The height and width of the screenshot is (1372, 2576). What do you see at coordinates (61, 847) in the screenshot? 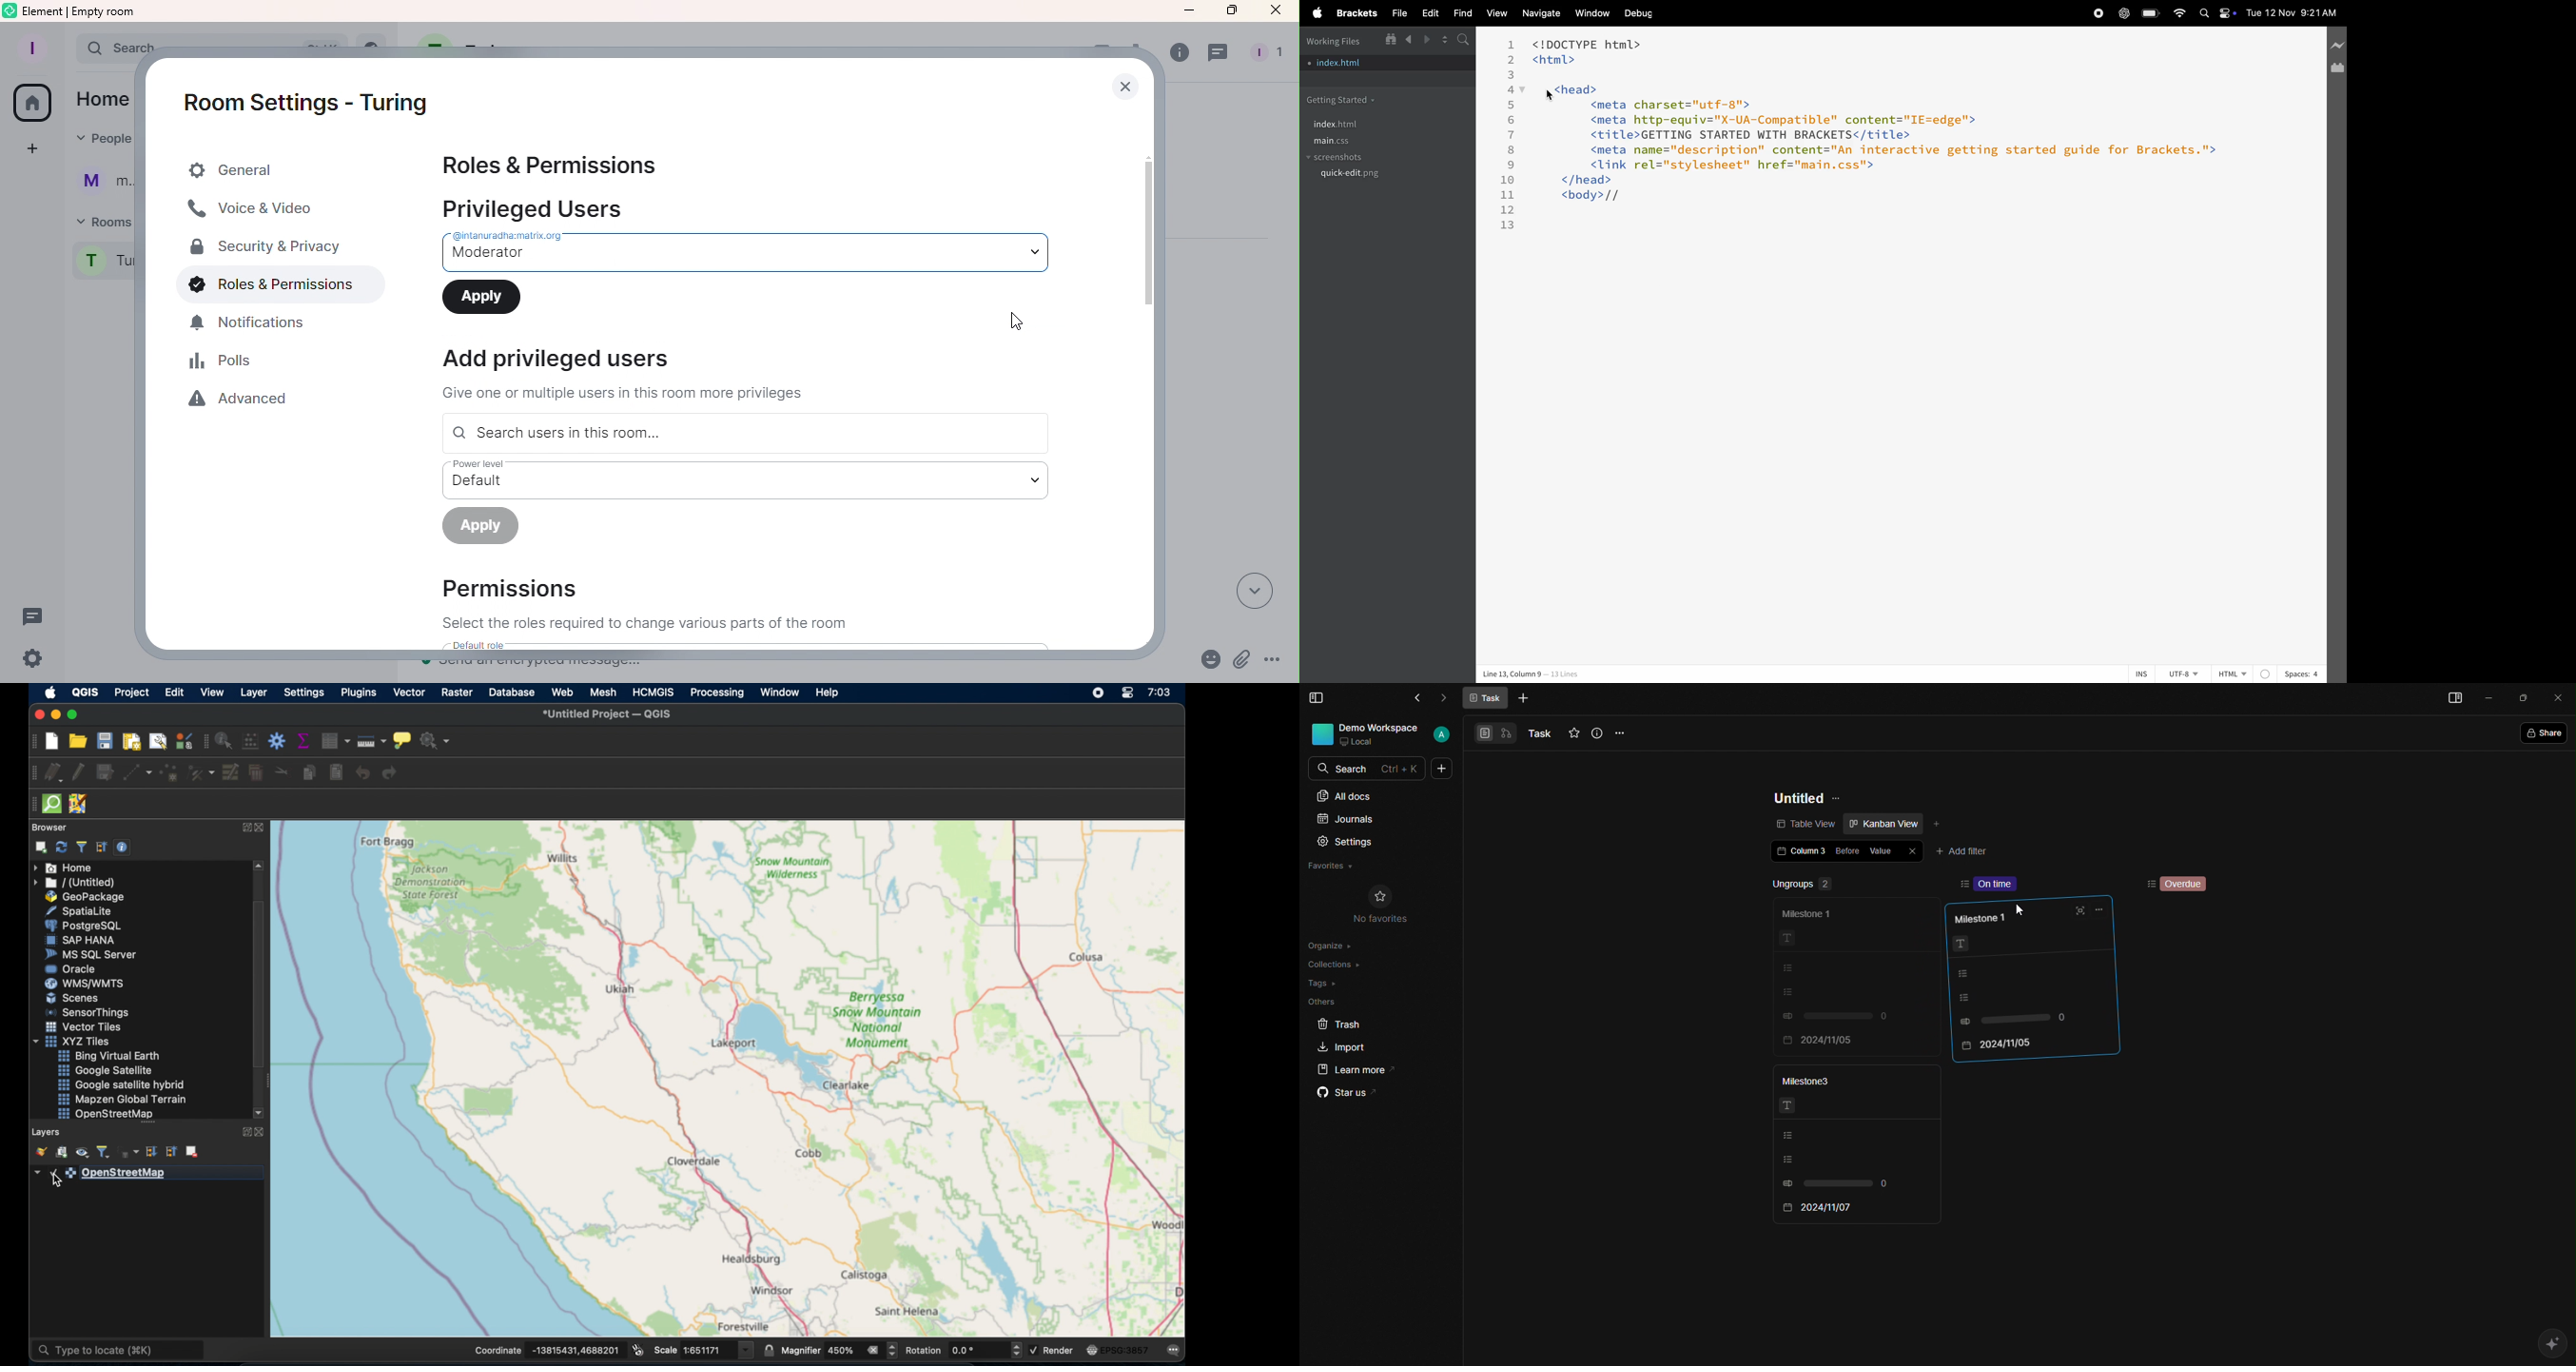
I see `refresh` at bounding box center [61, 847].